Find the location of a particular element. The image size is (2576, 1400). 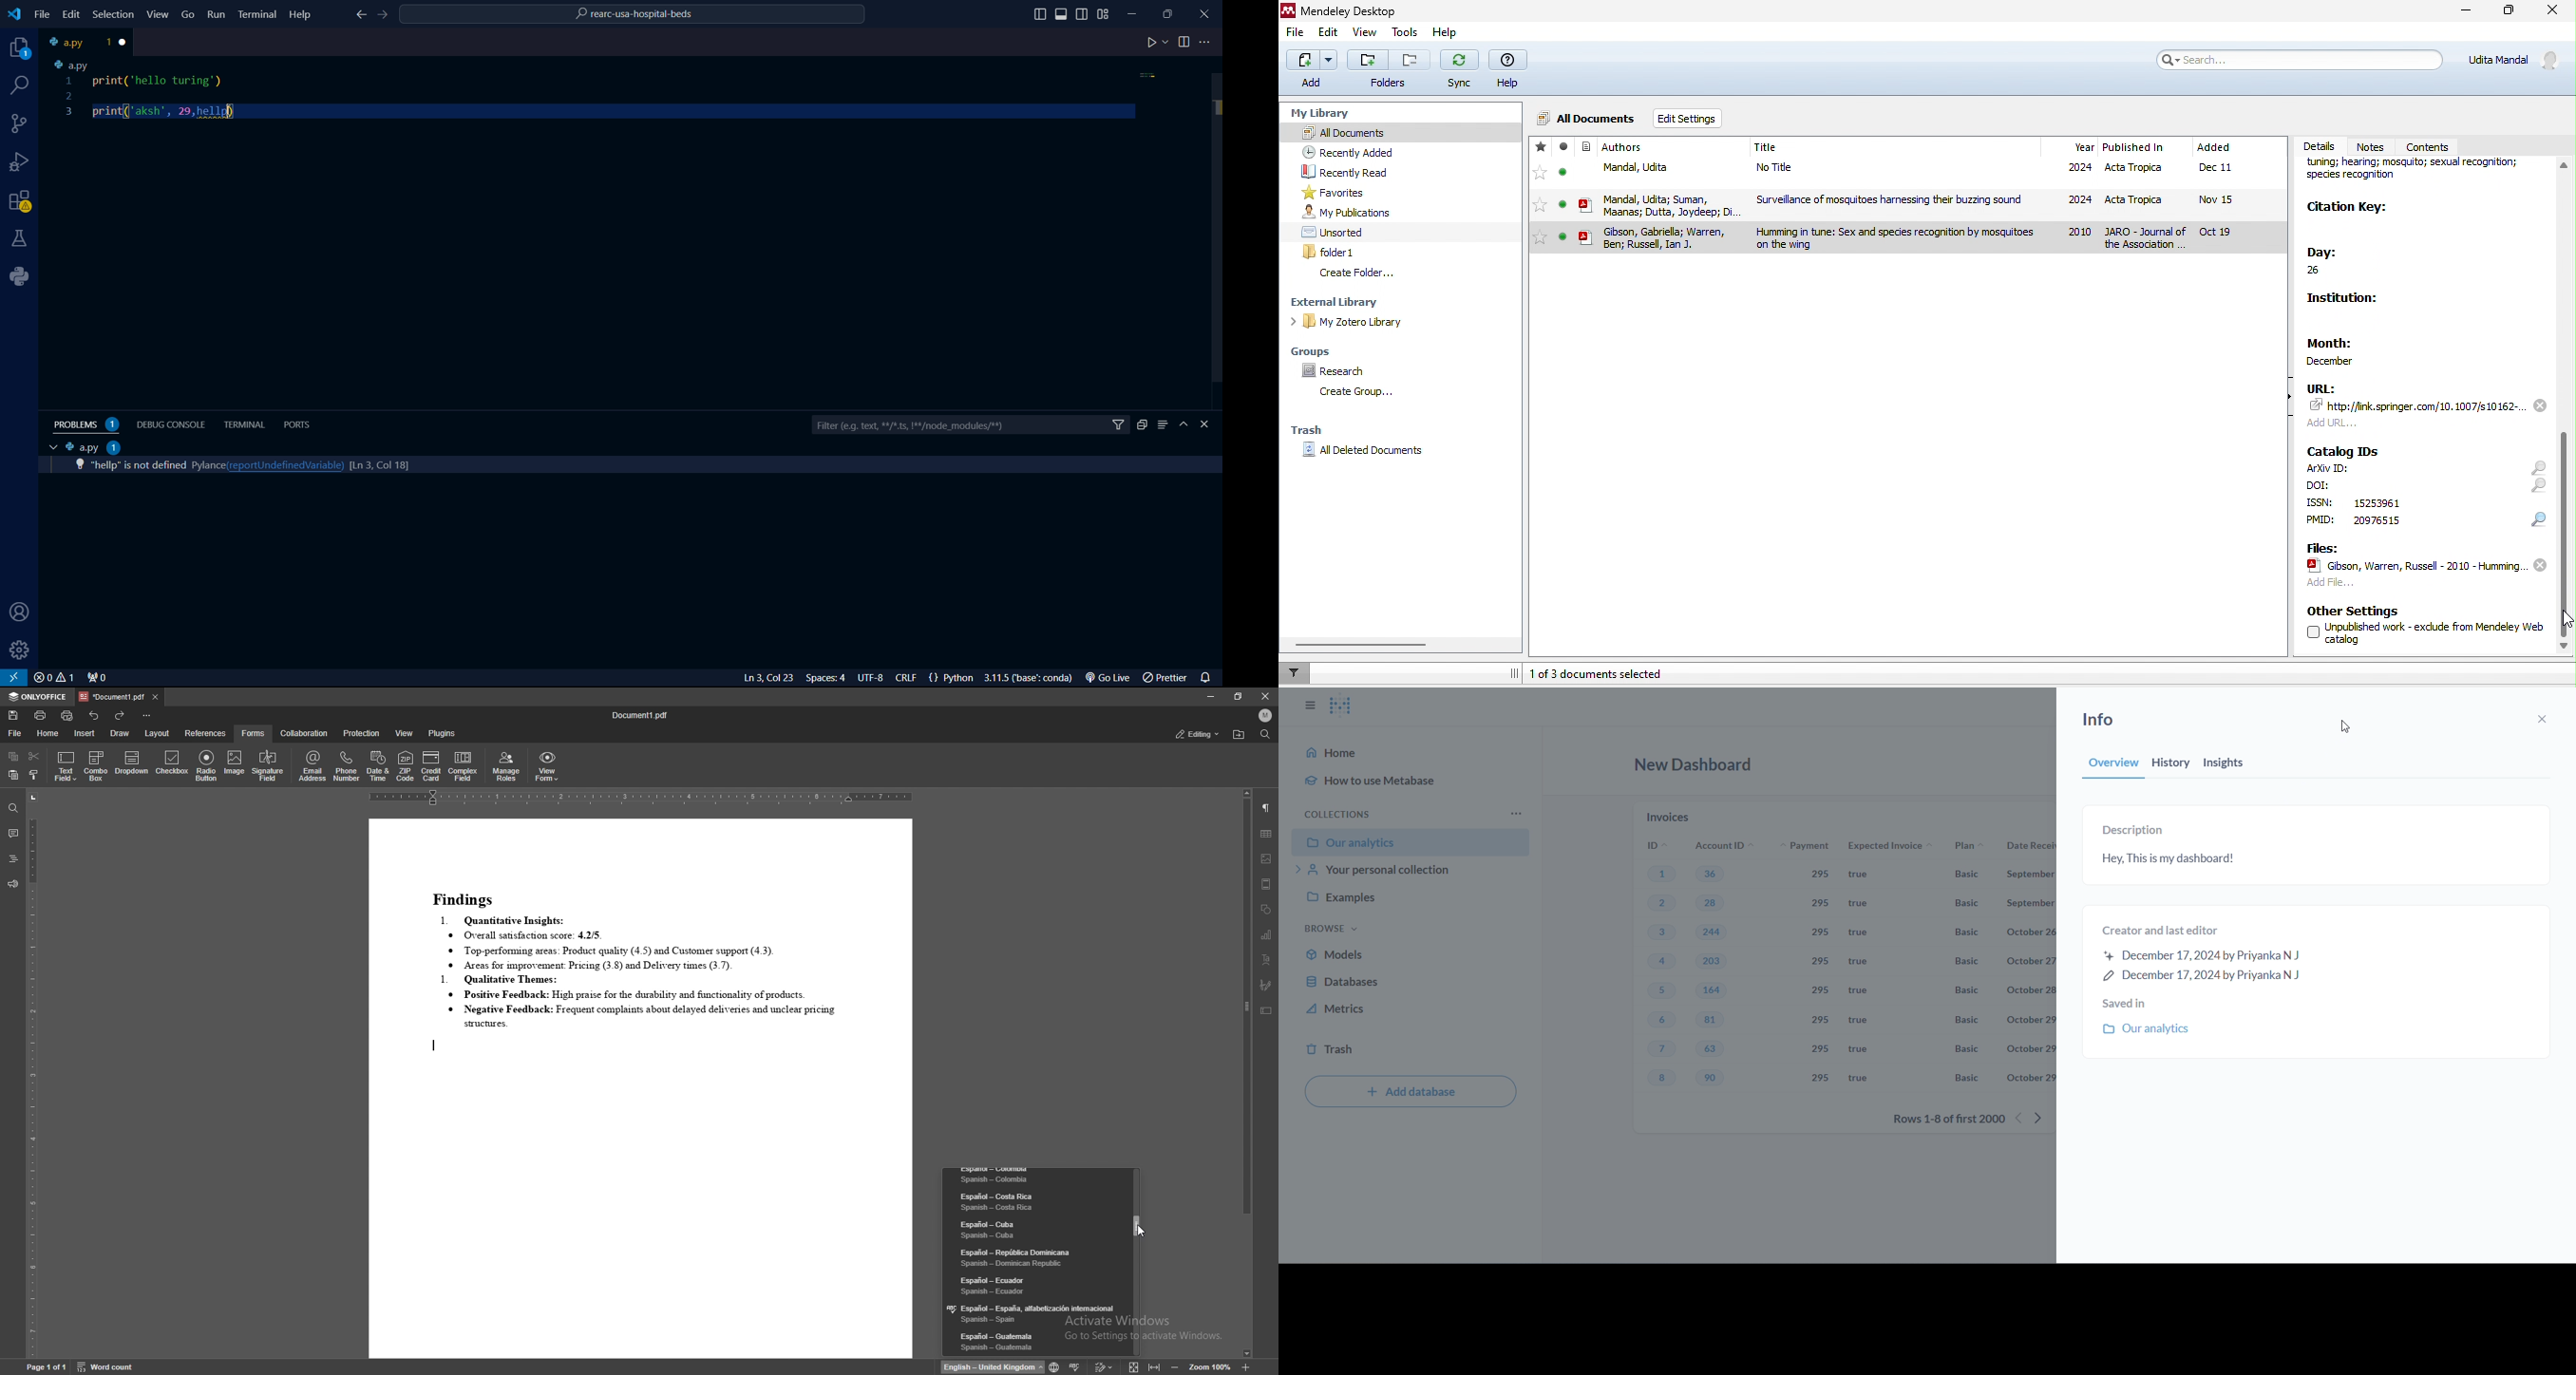

feedback is located at coordinates (13, 885).